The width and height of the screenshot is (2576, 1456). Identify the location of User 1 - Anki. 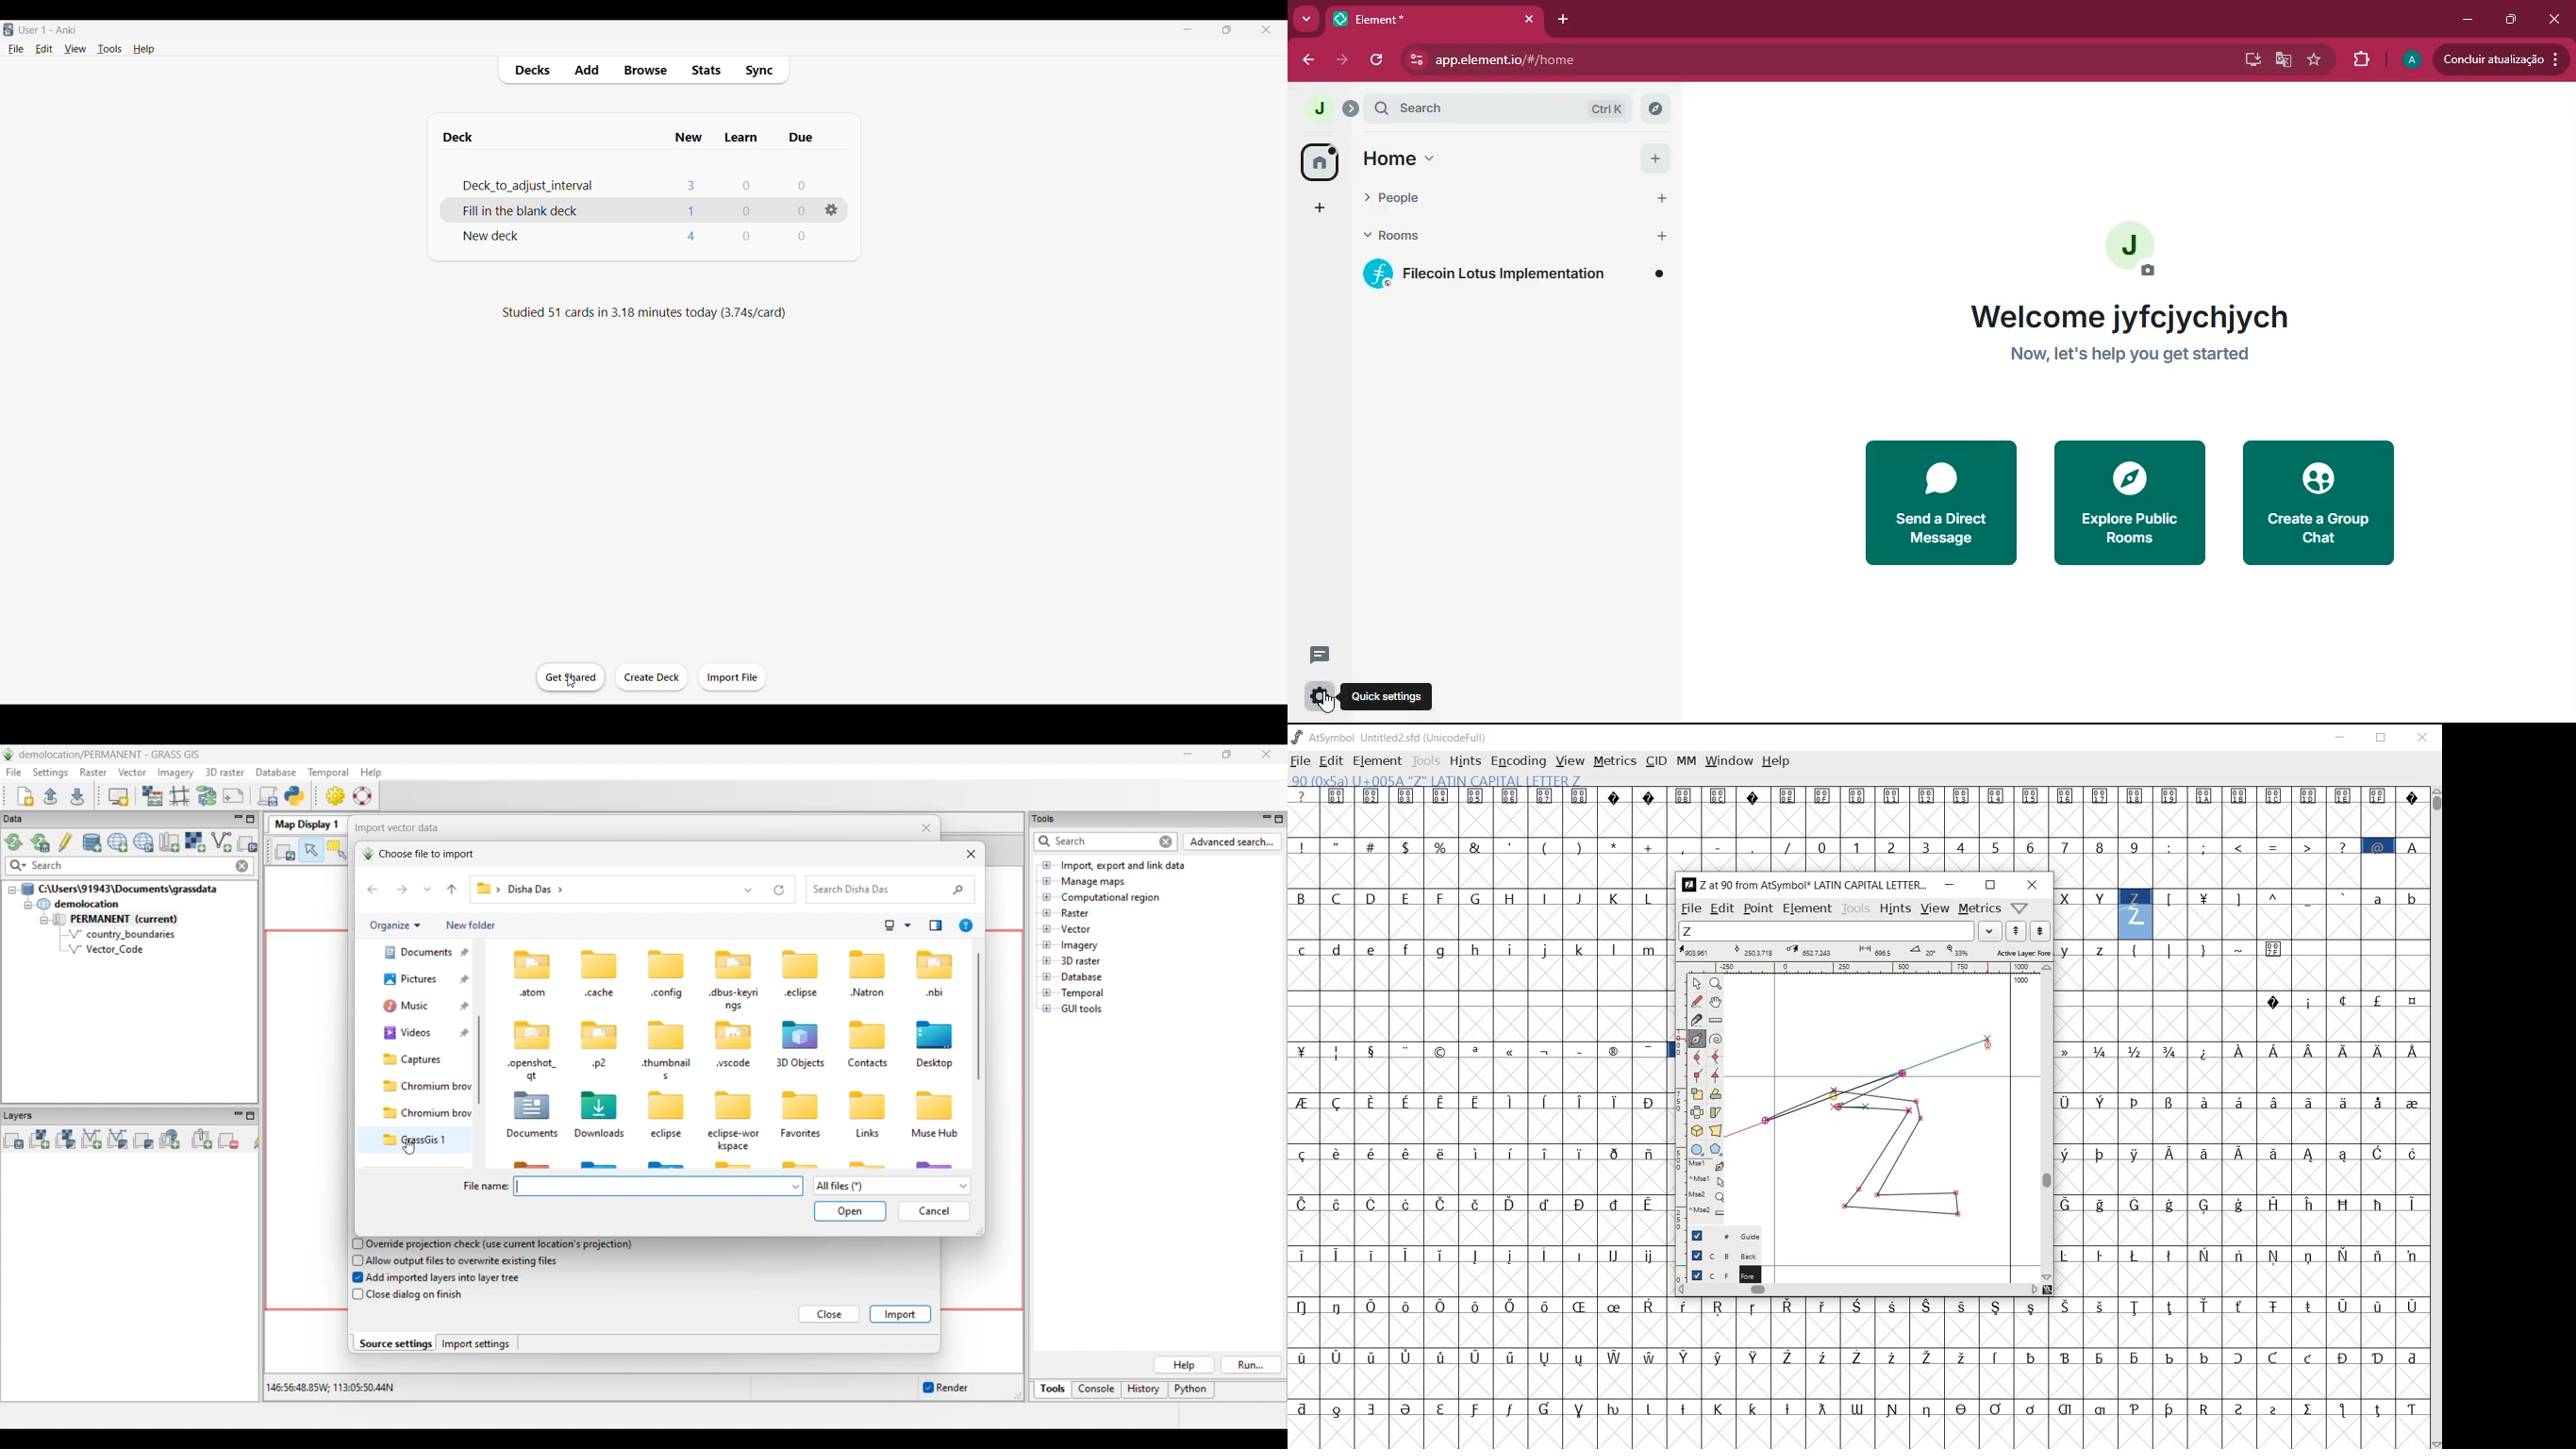
(50, 30).